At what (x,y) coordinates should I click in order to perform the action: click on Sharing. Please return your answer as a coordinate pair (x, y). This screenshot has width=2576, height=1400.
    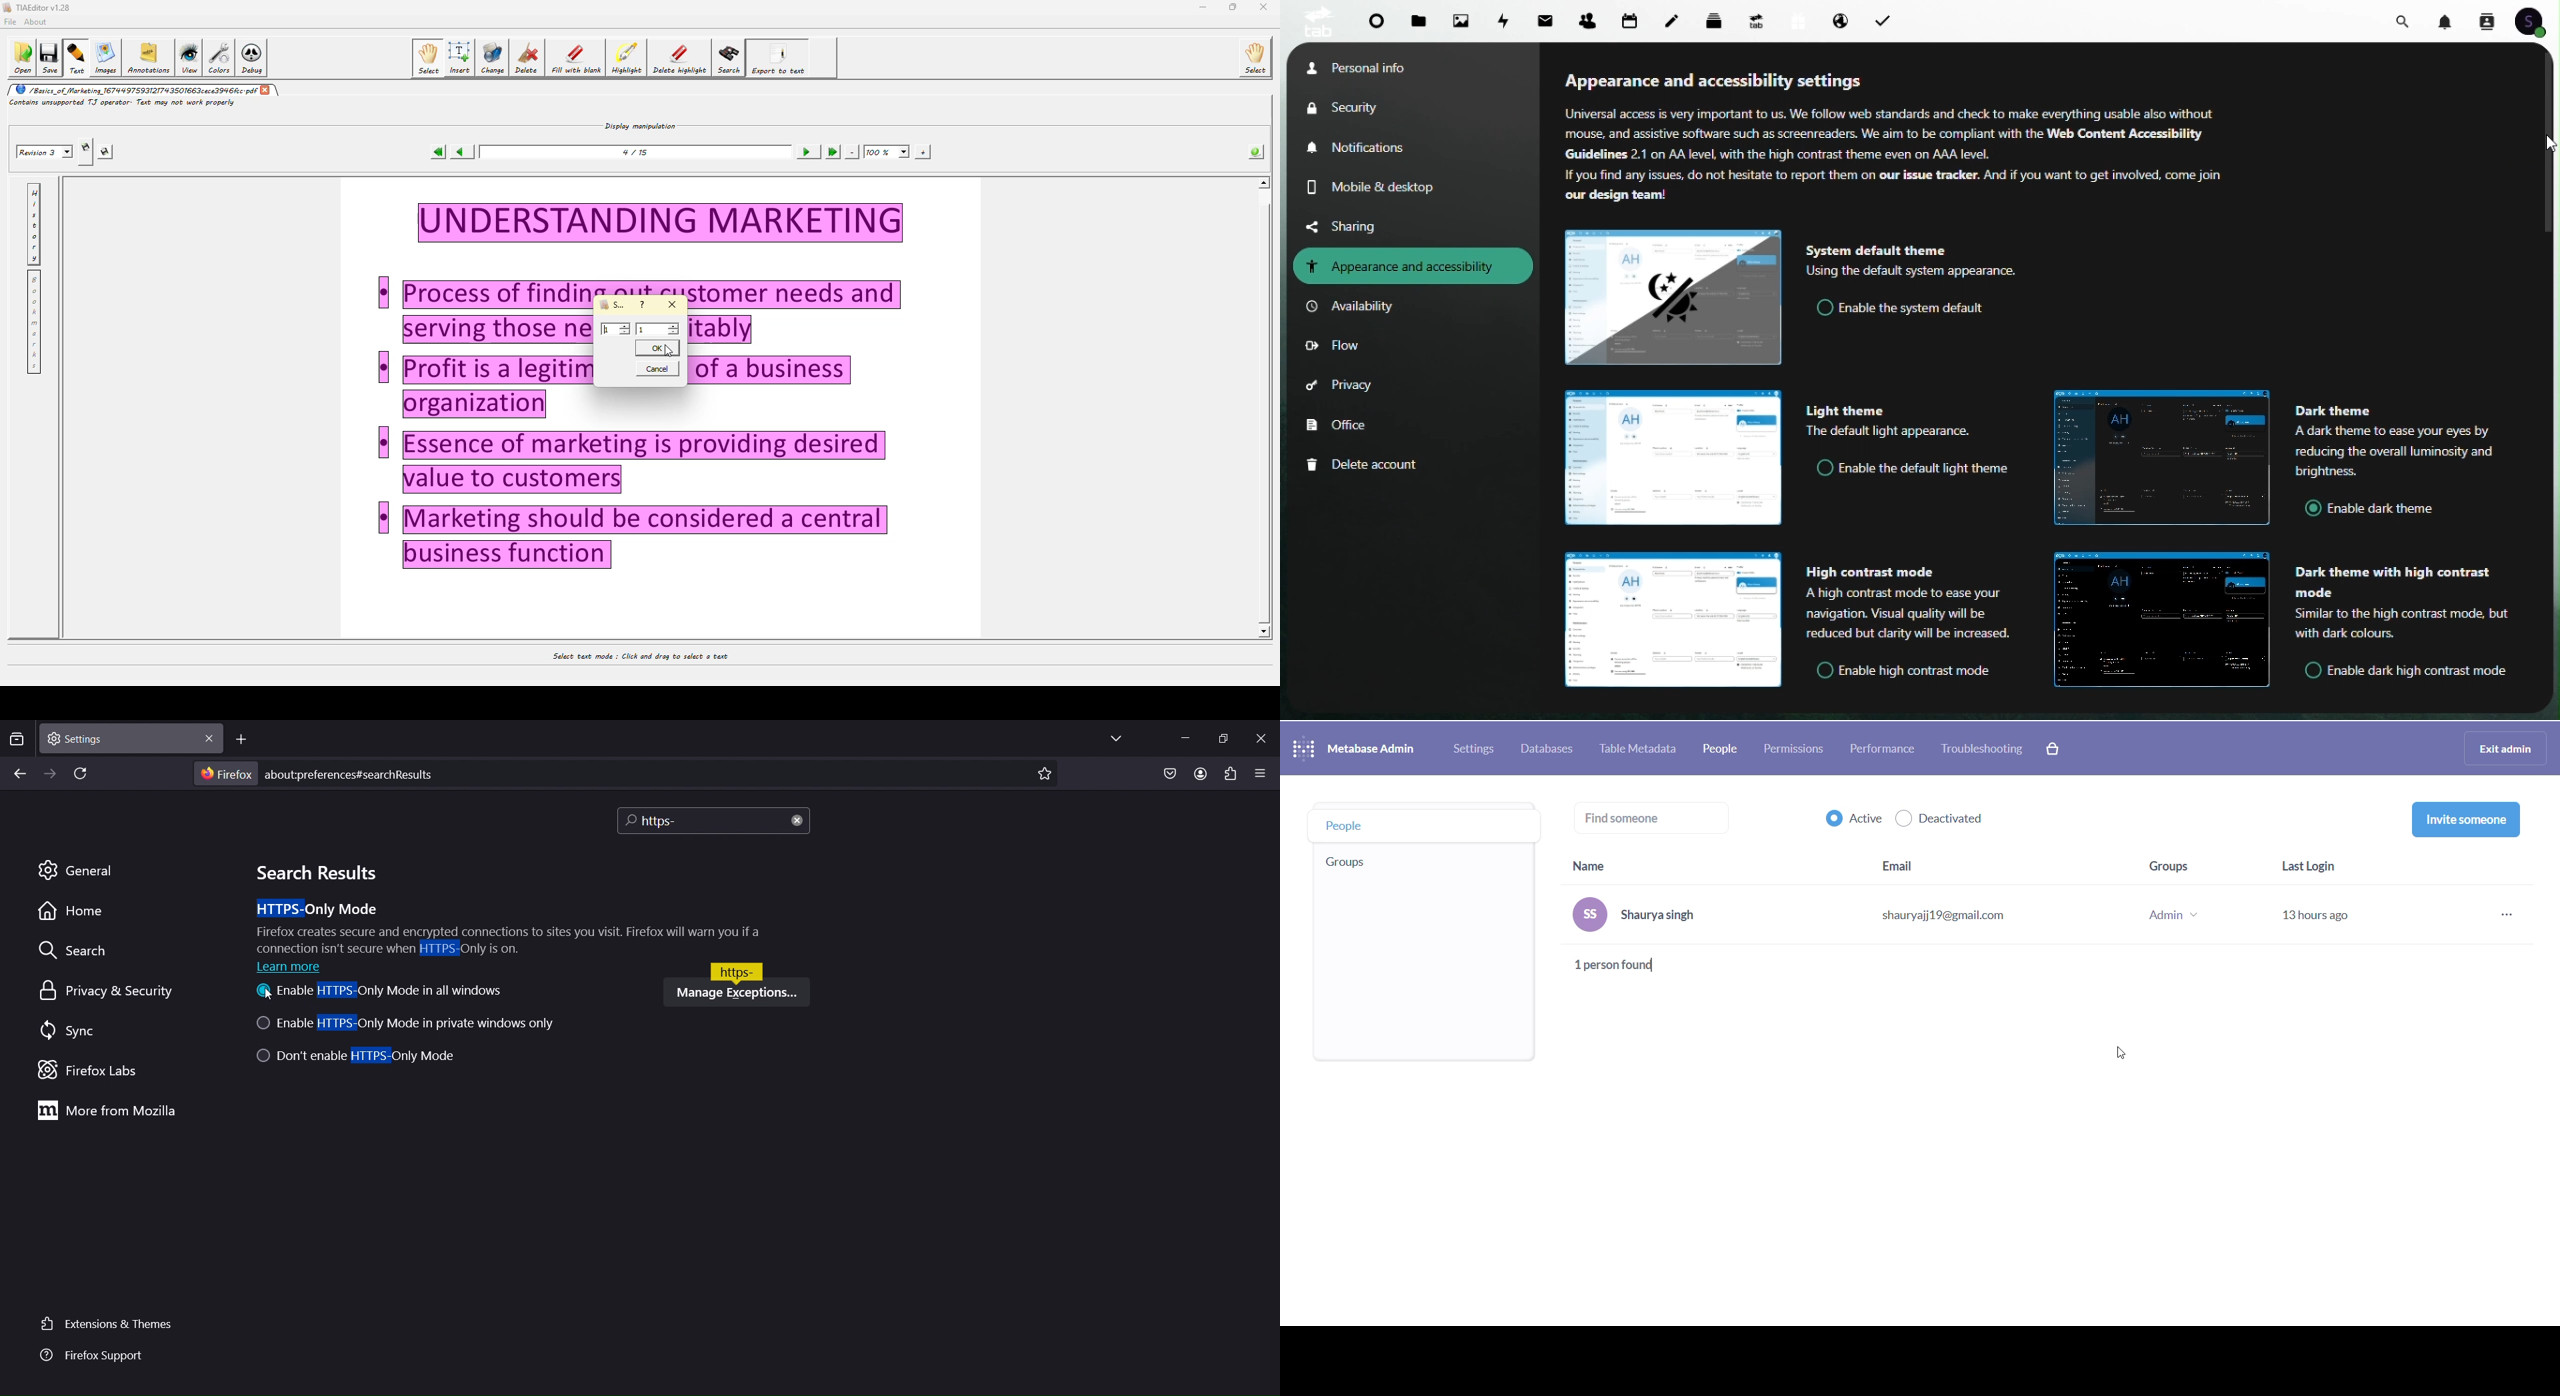
    Looking at the image, I should click on (1357, 225).